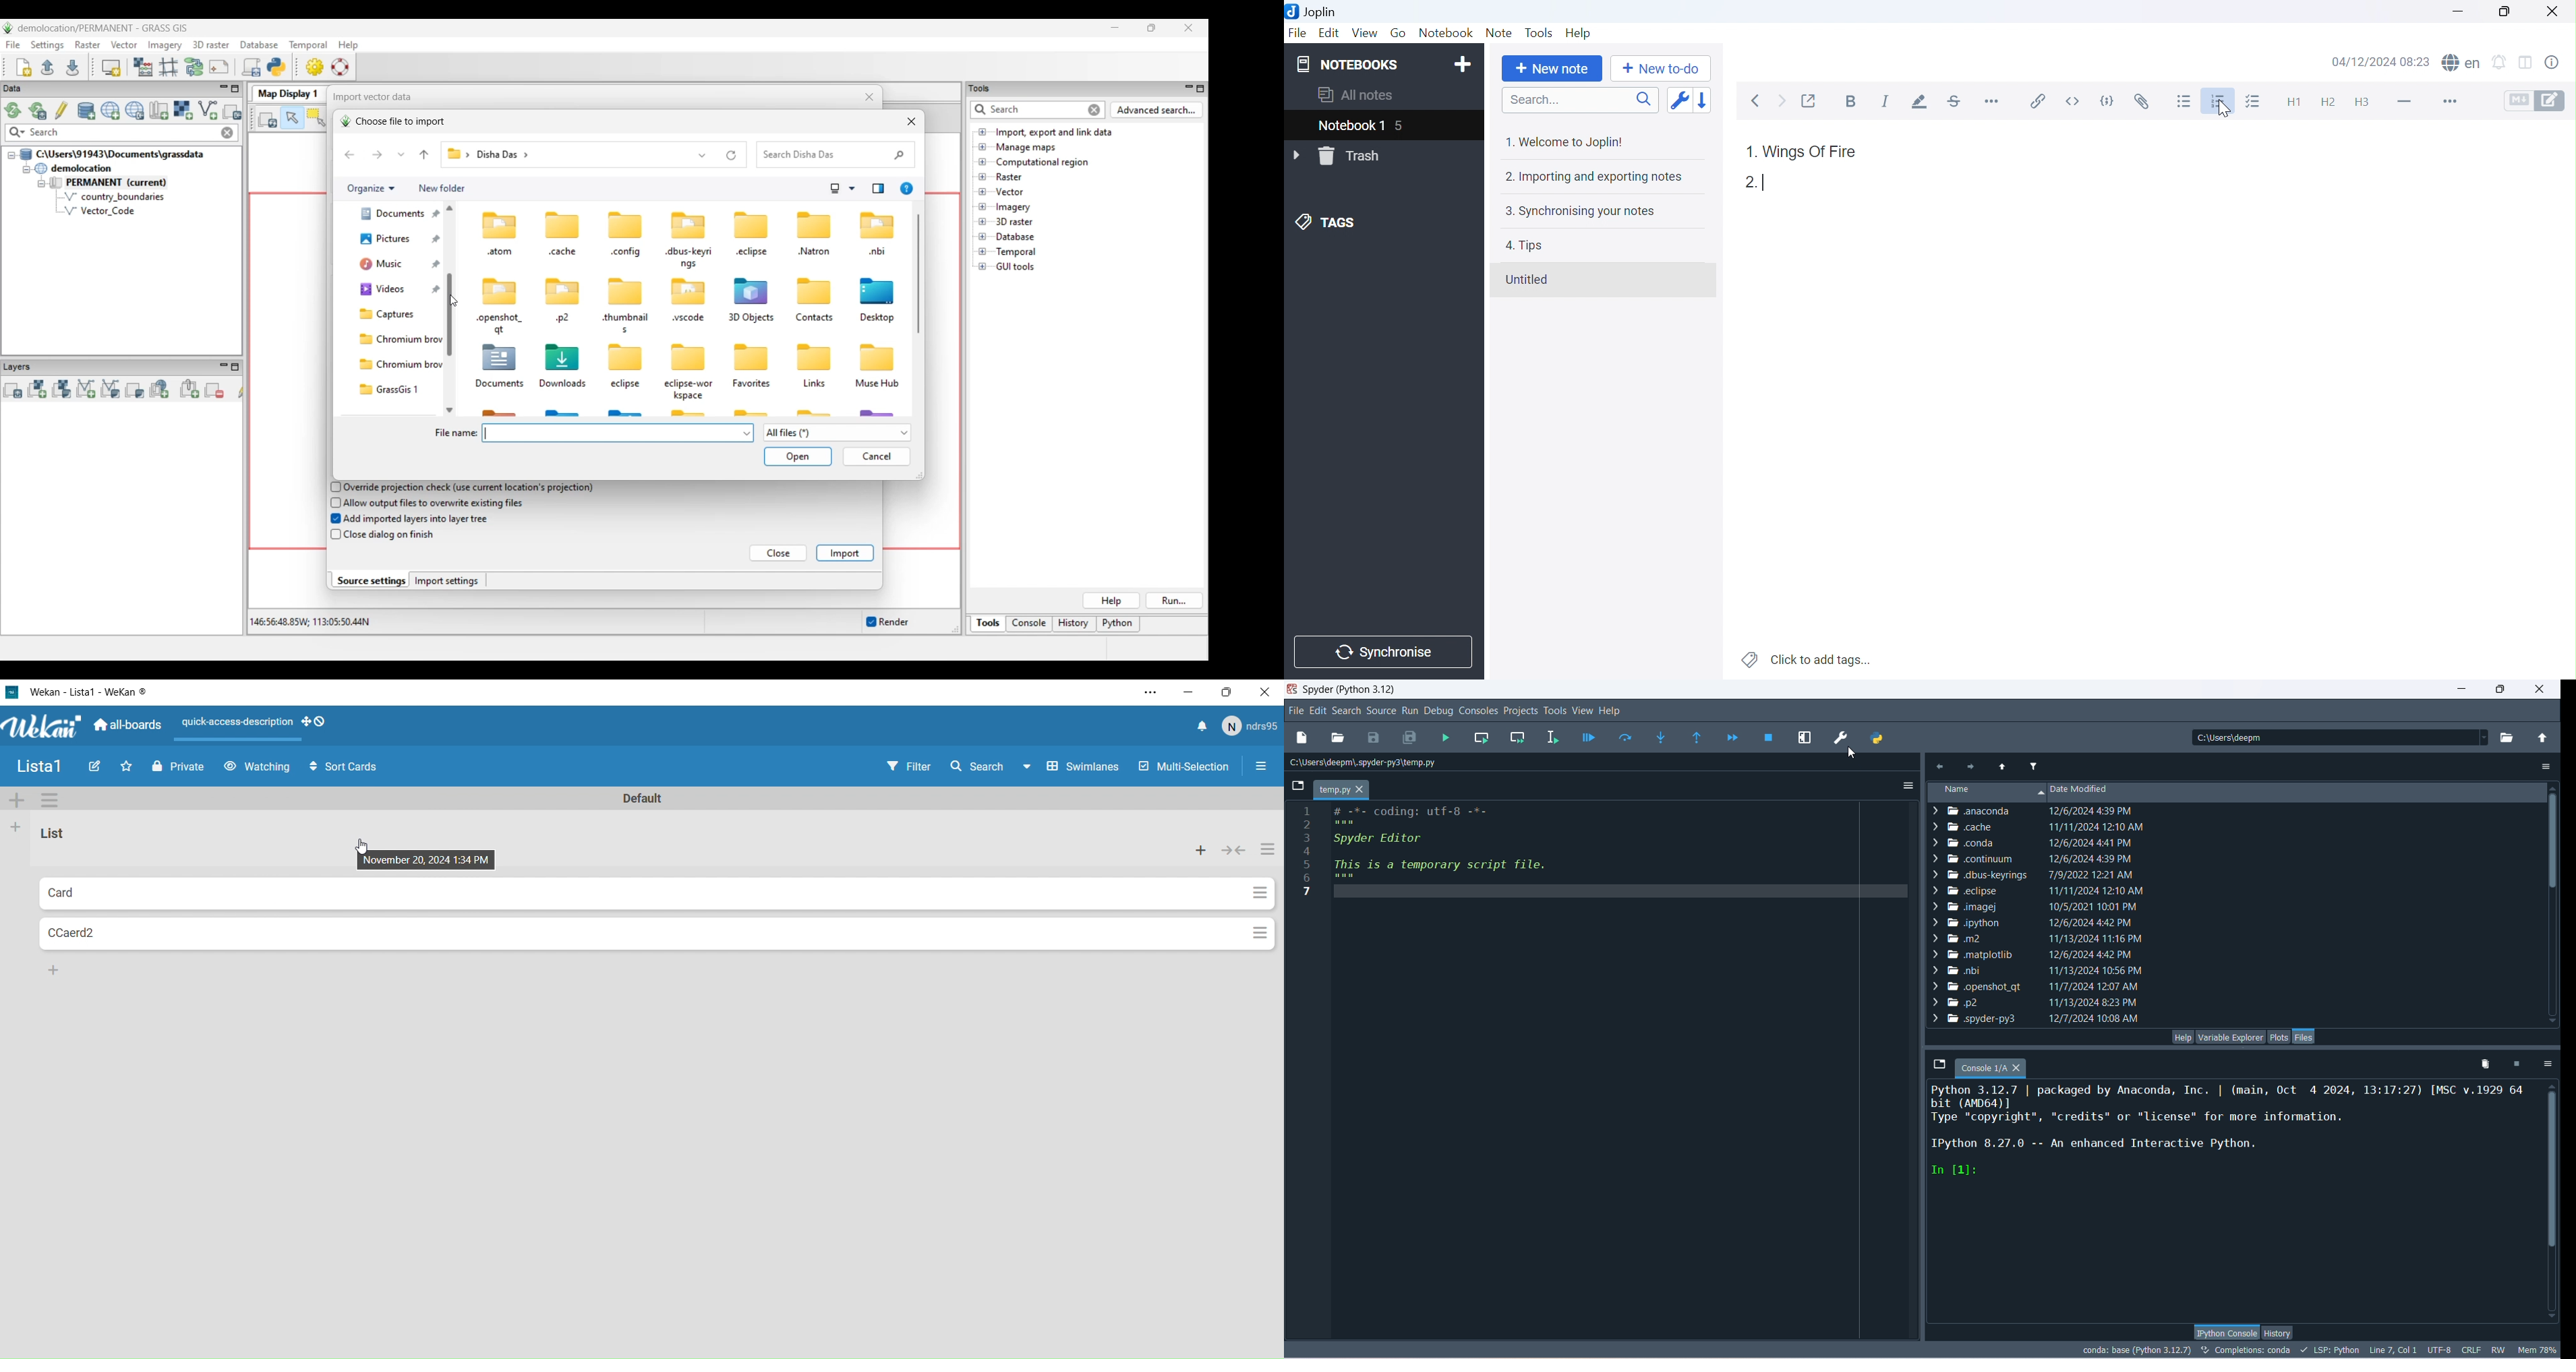  I want to click on options, so click(1907, 787).